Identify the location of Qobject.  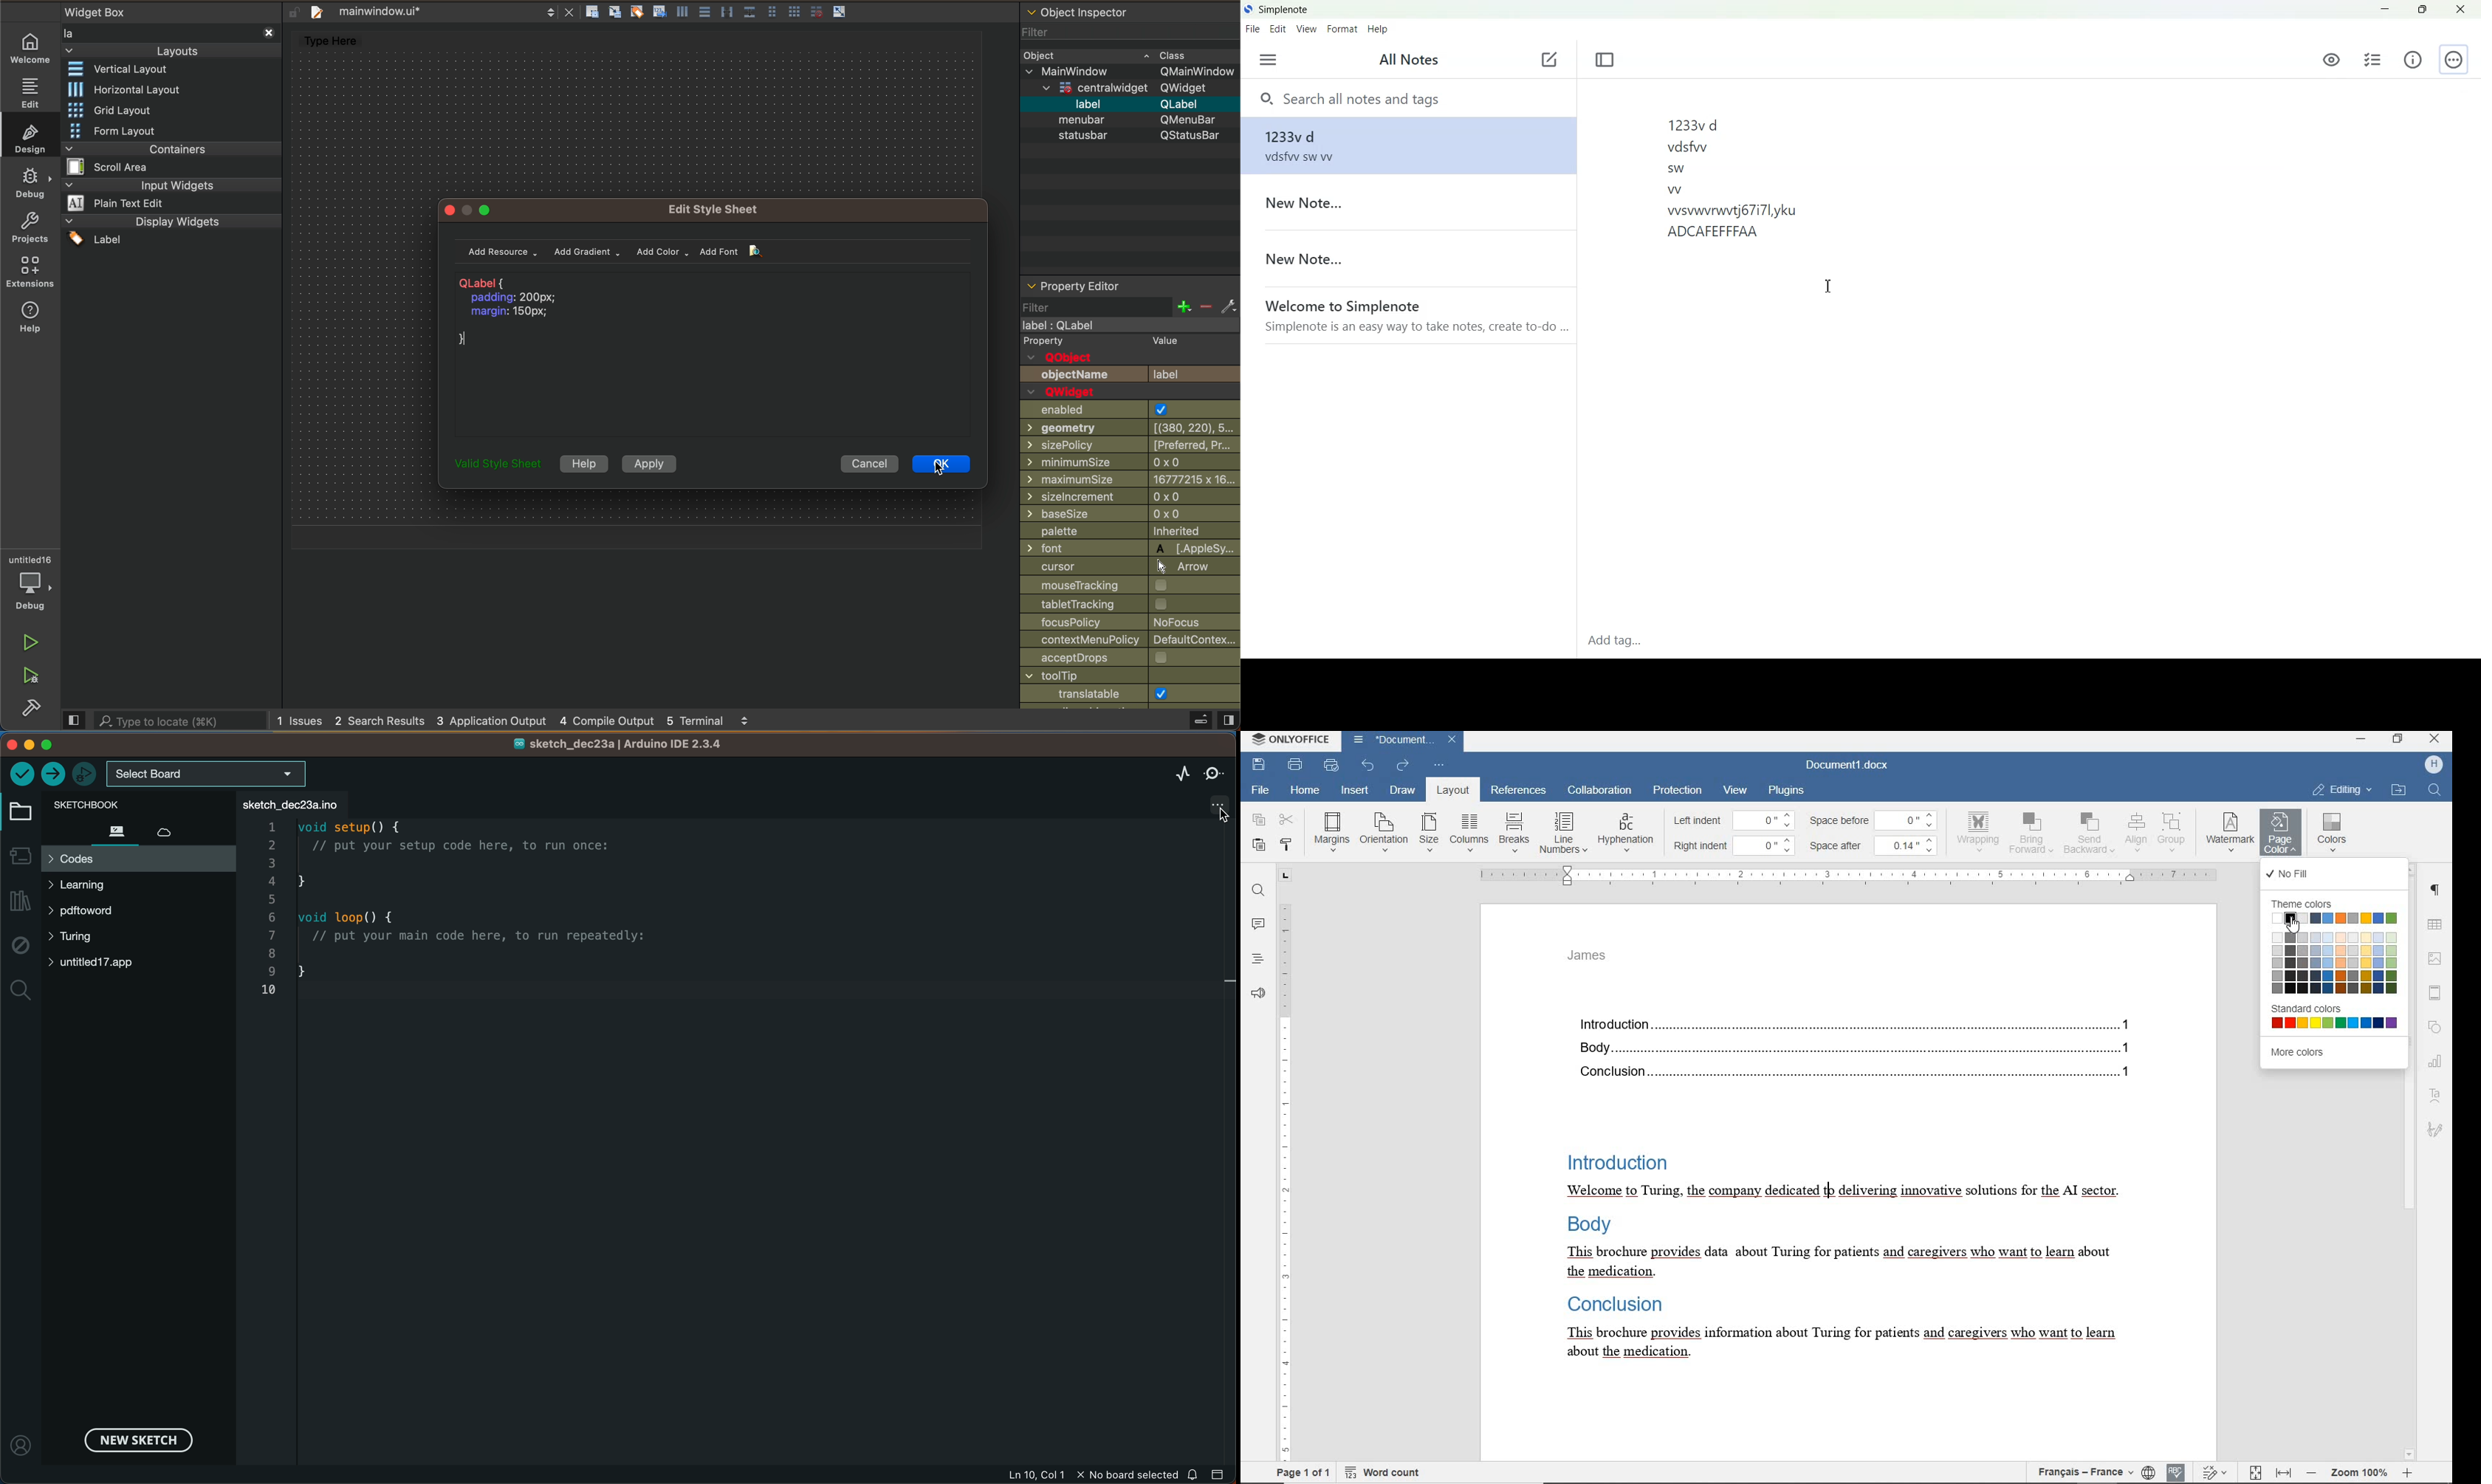
(1131, 358).